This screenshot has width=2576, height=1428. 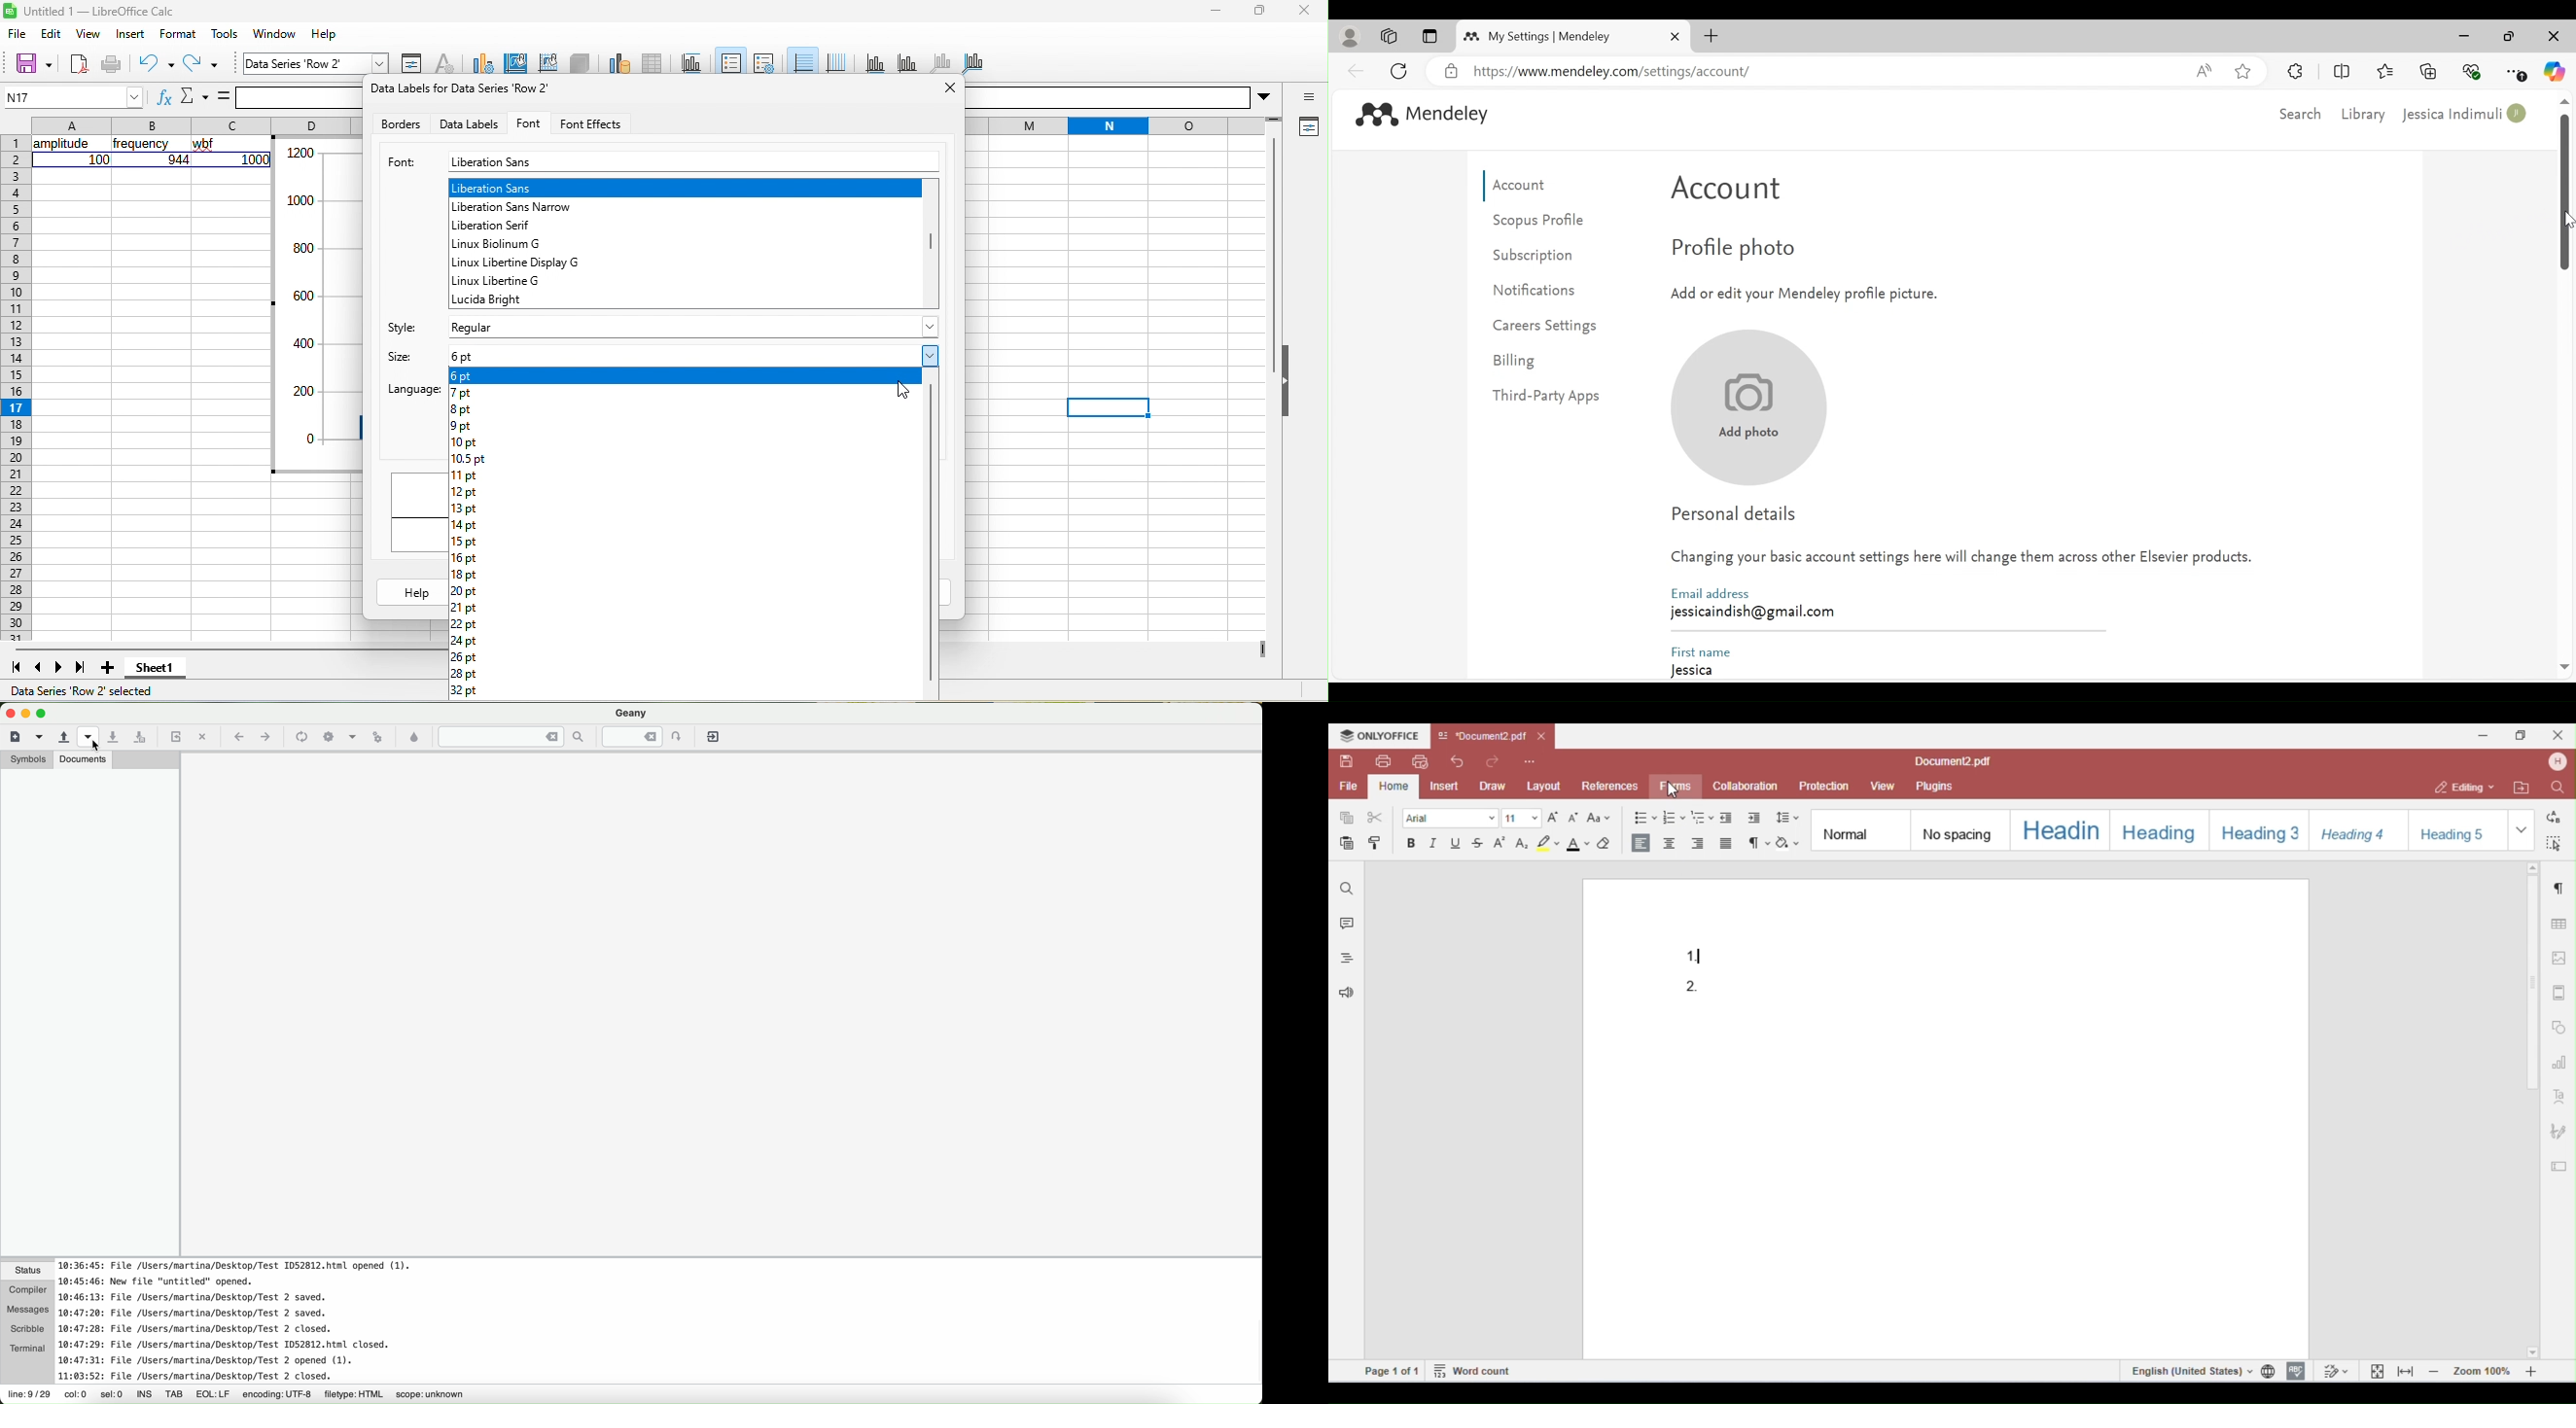 I want to click on linux biolinum g, so click(x=512, y=245).